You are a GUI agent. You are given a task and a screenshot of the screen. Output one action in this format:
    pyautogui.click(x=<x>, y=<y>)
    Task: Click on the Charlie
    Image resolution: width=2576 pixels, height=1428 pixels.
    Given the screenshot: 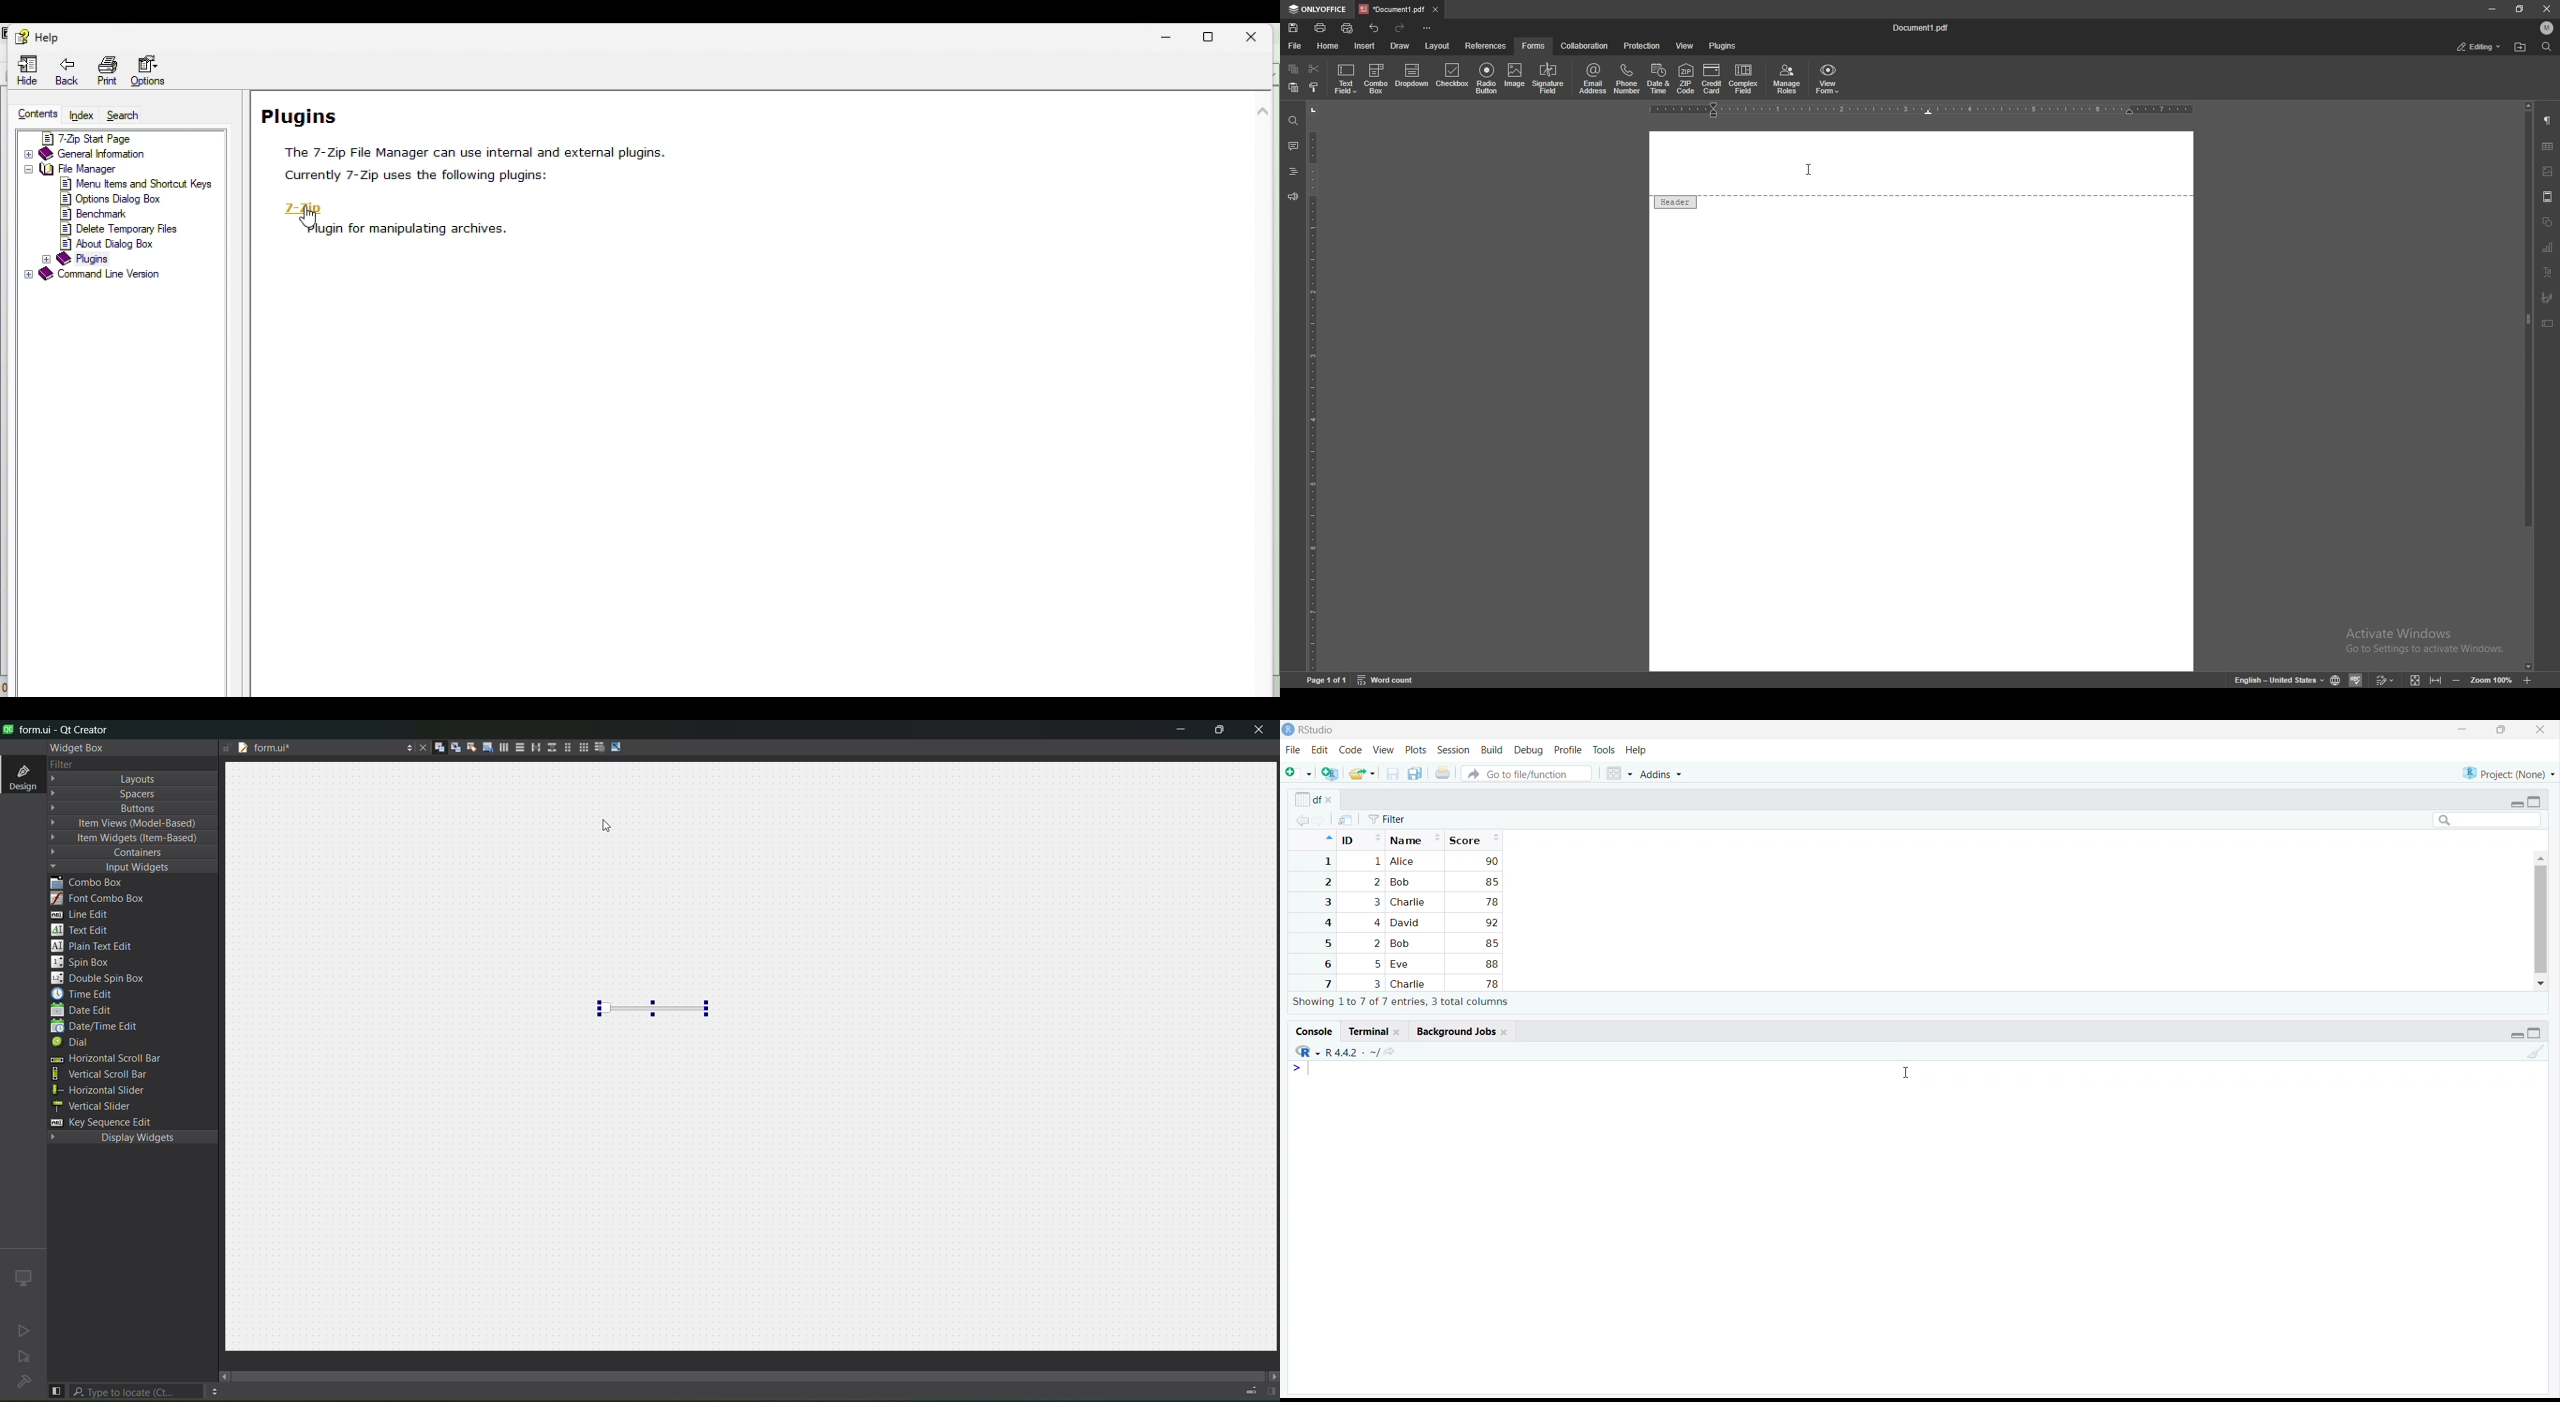 What is the action you would take?
    pyautogui.click(x=1409, y=902)
    